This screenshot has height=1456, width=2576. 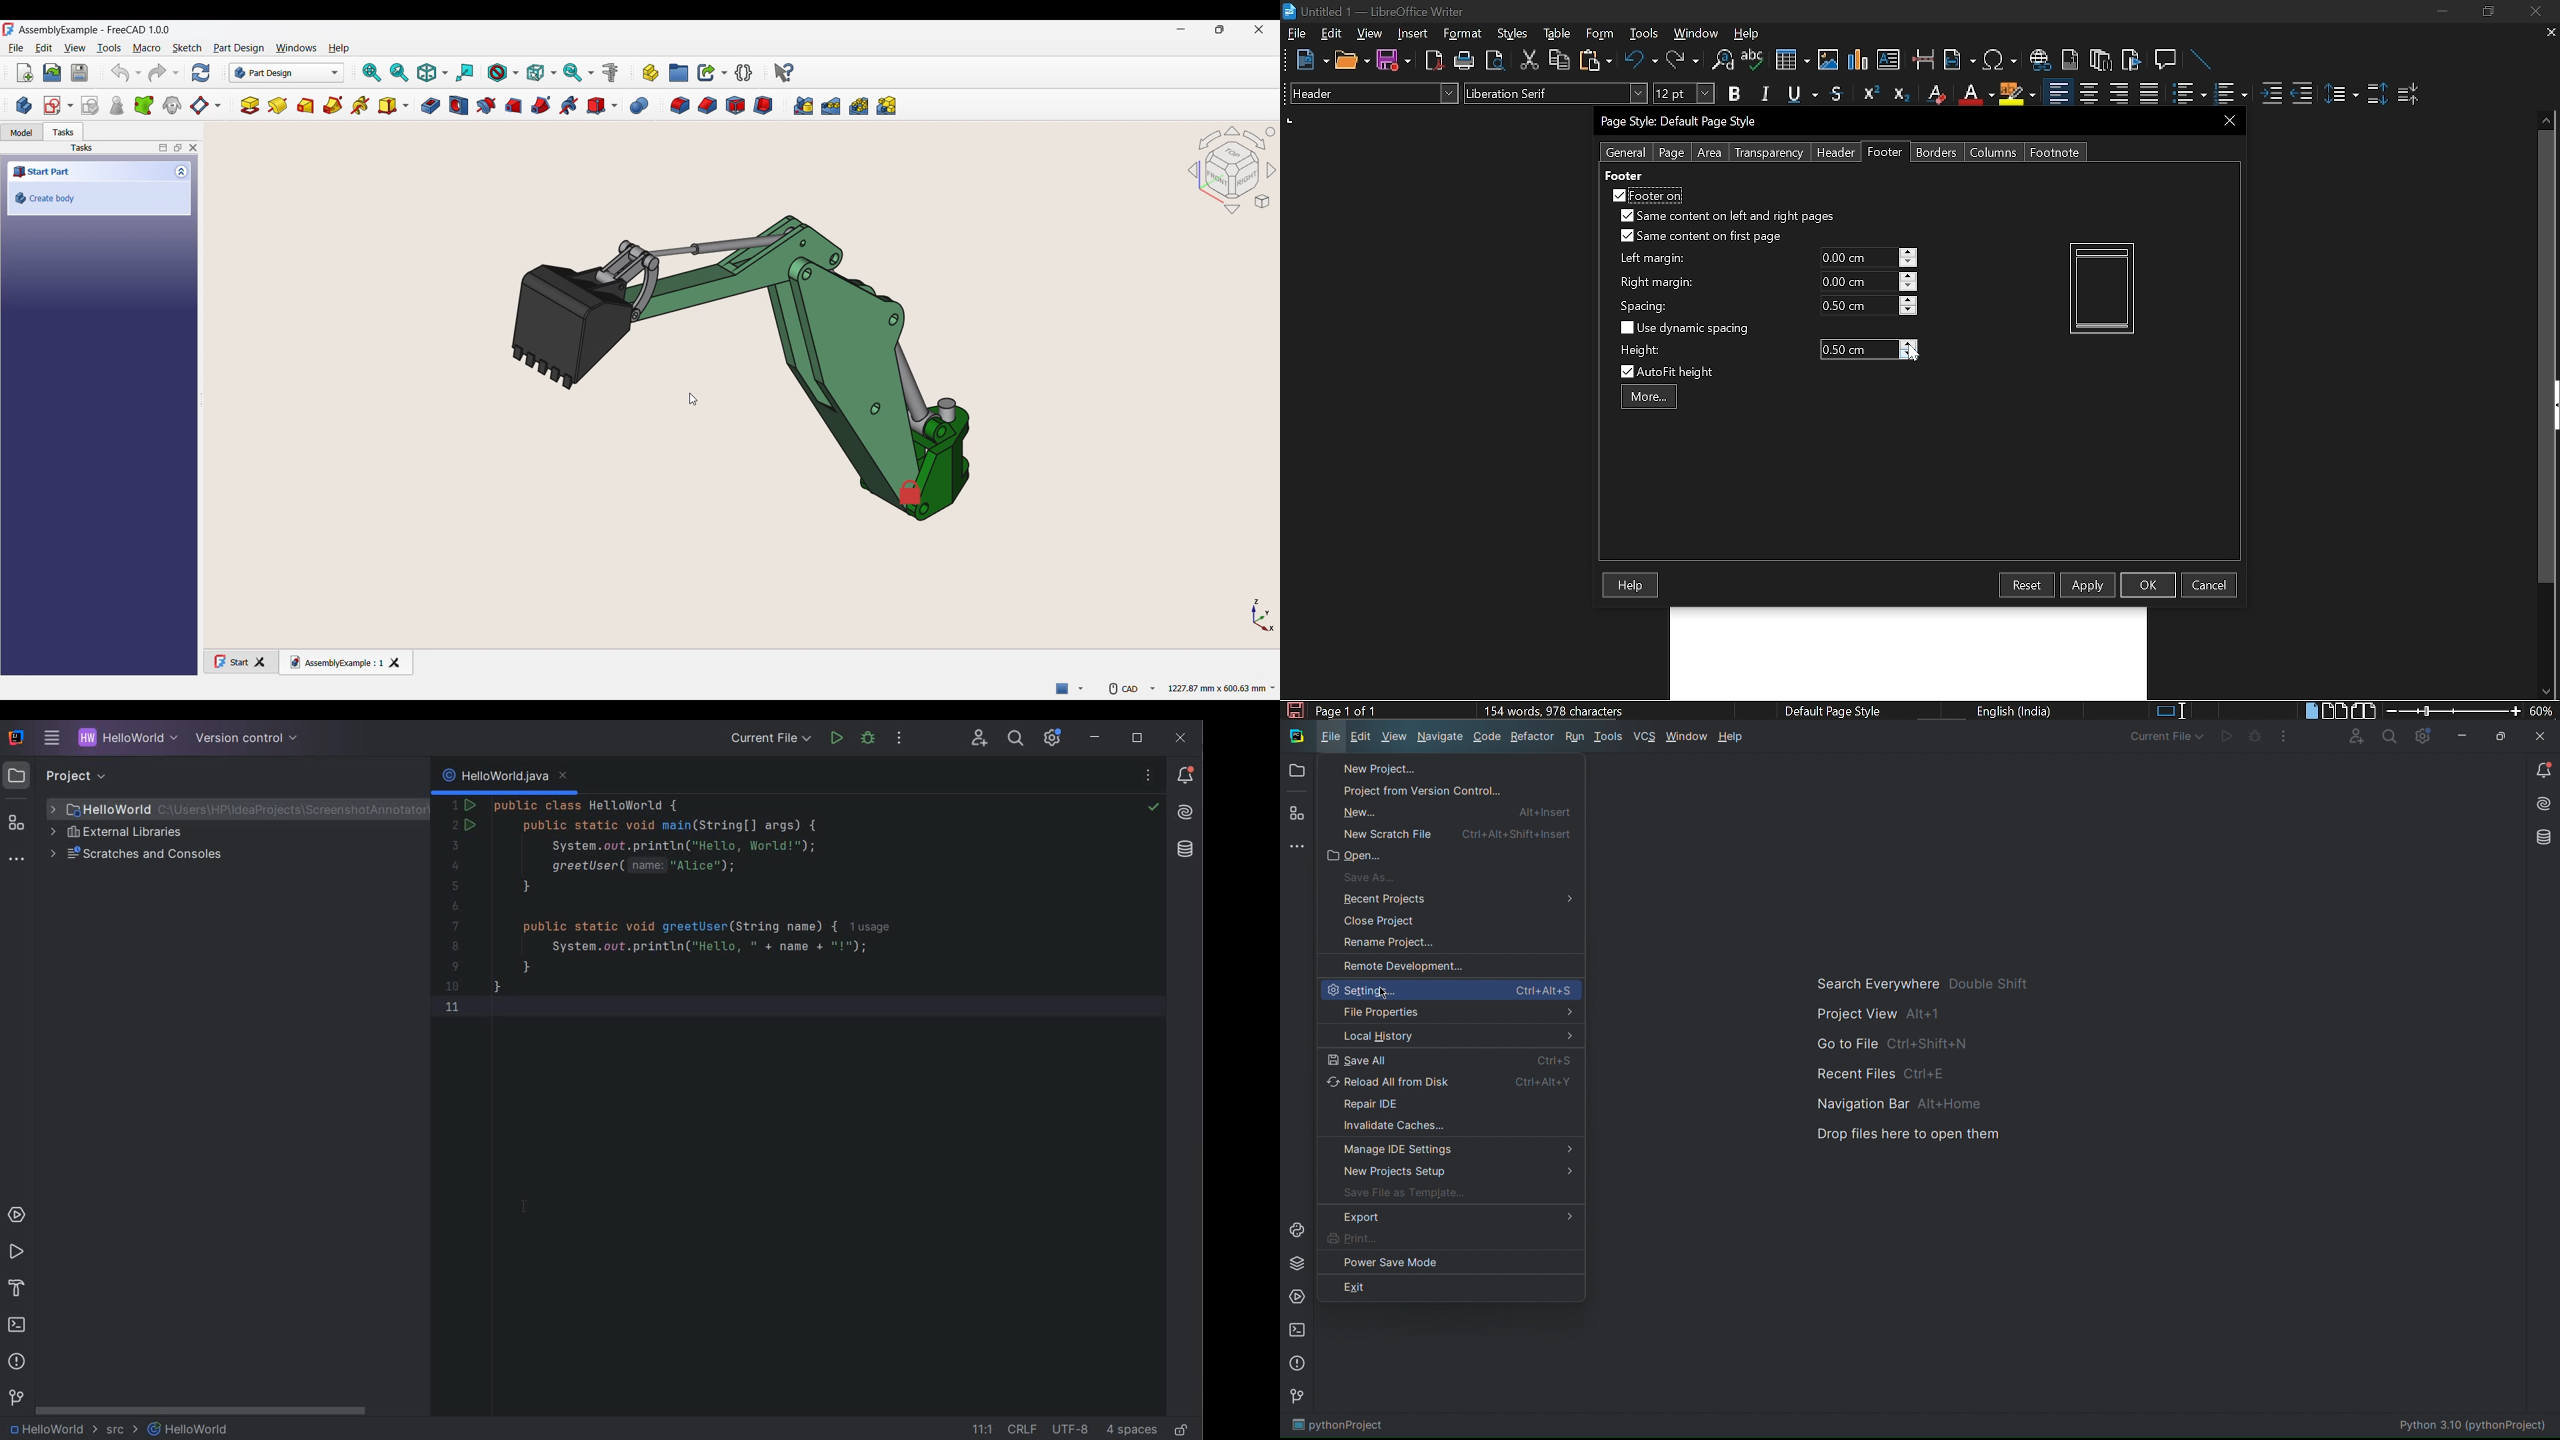 I want to click on sidebar menu, so click(x=2556, y=405).